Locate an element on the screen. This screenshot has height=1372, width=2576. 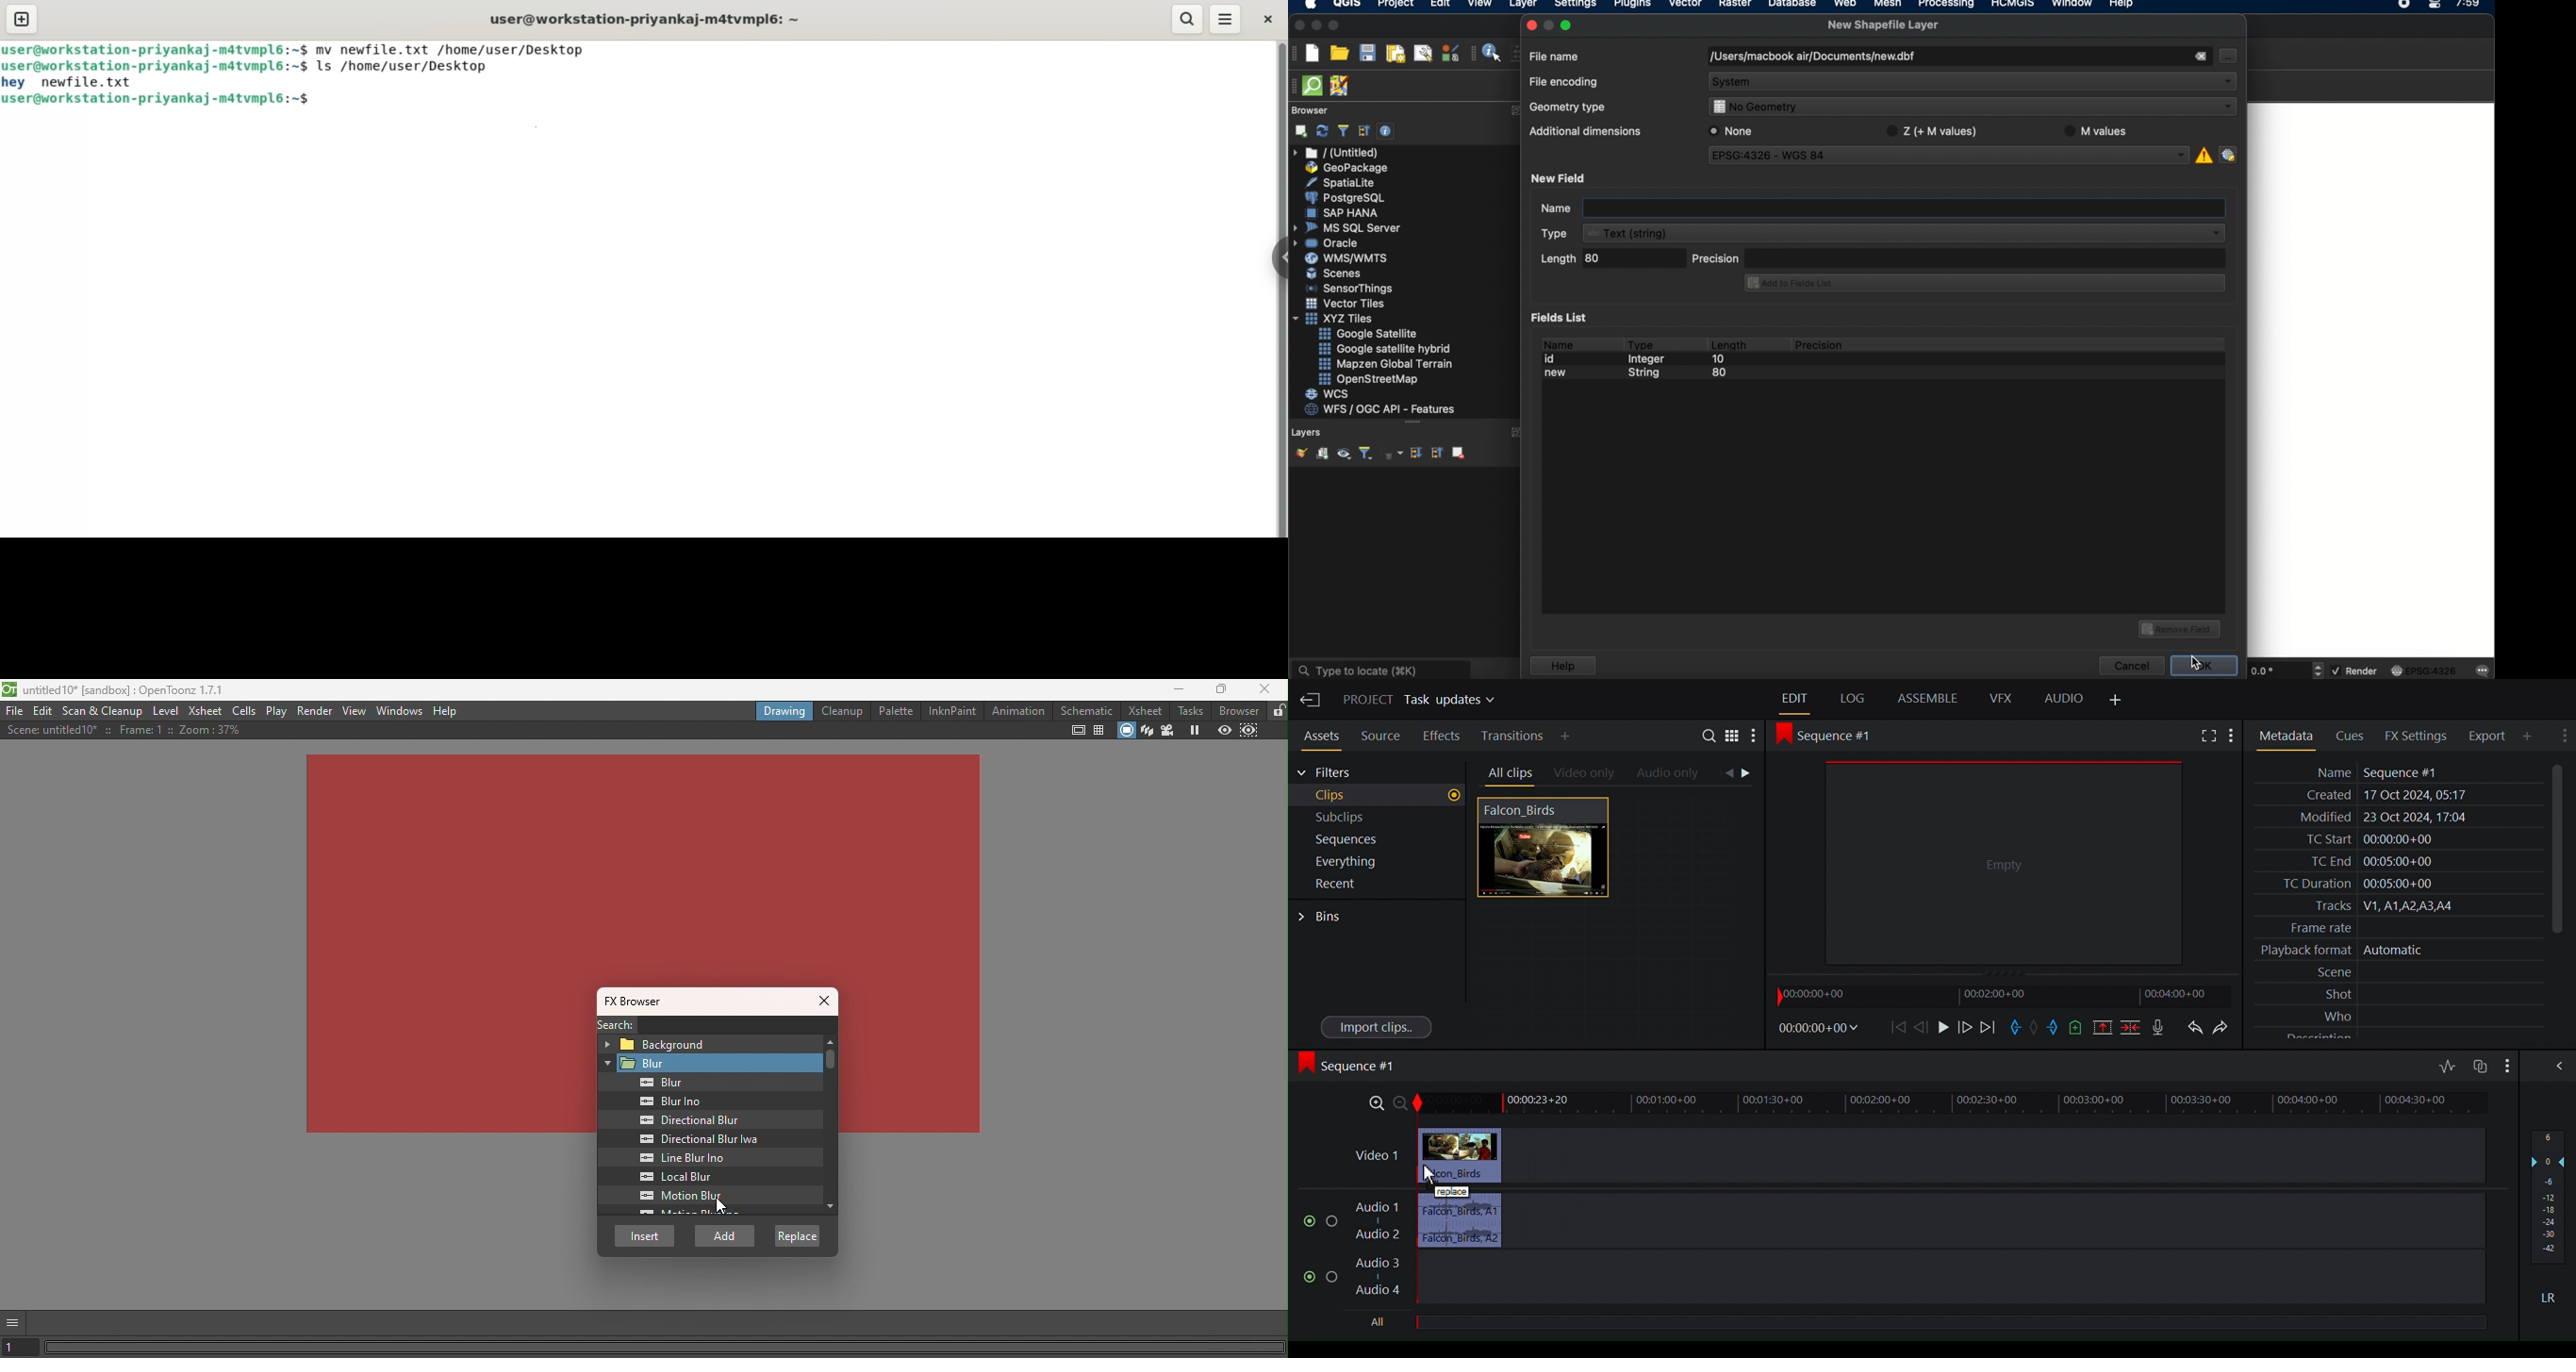
Local blur is located at coordinates (692, 1177).